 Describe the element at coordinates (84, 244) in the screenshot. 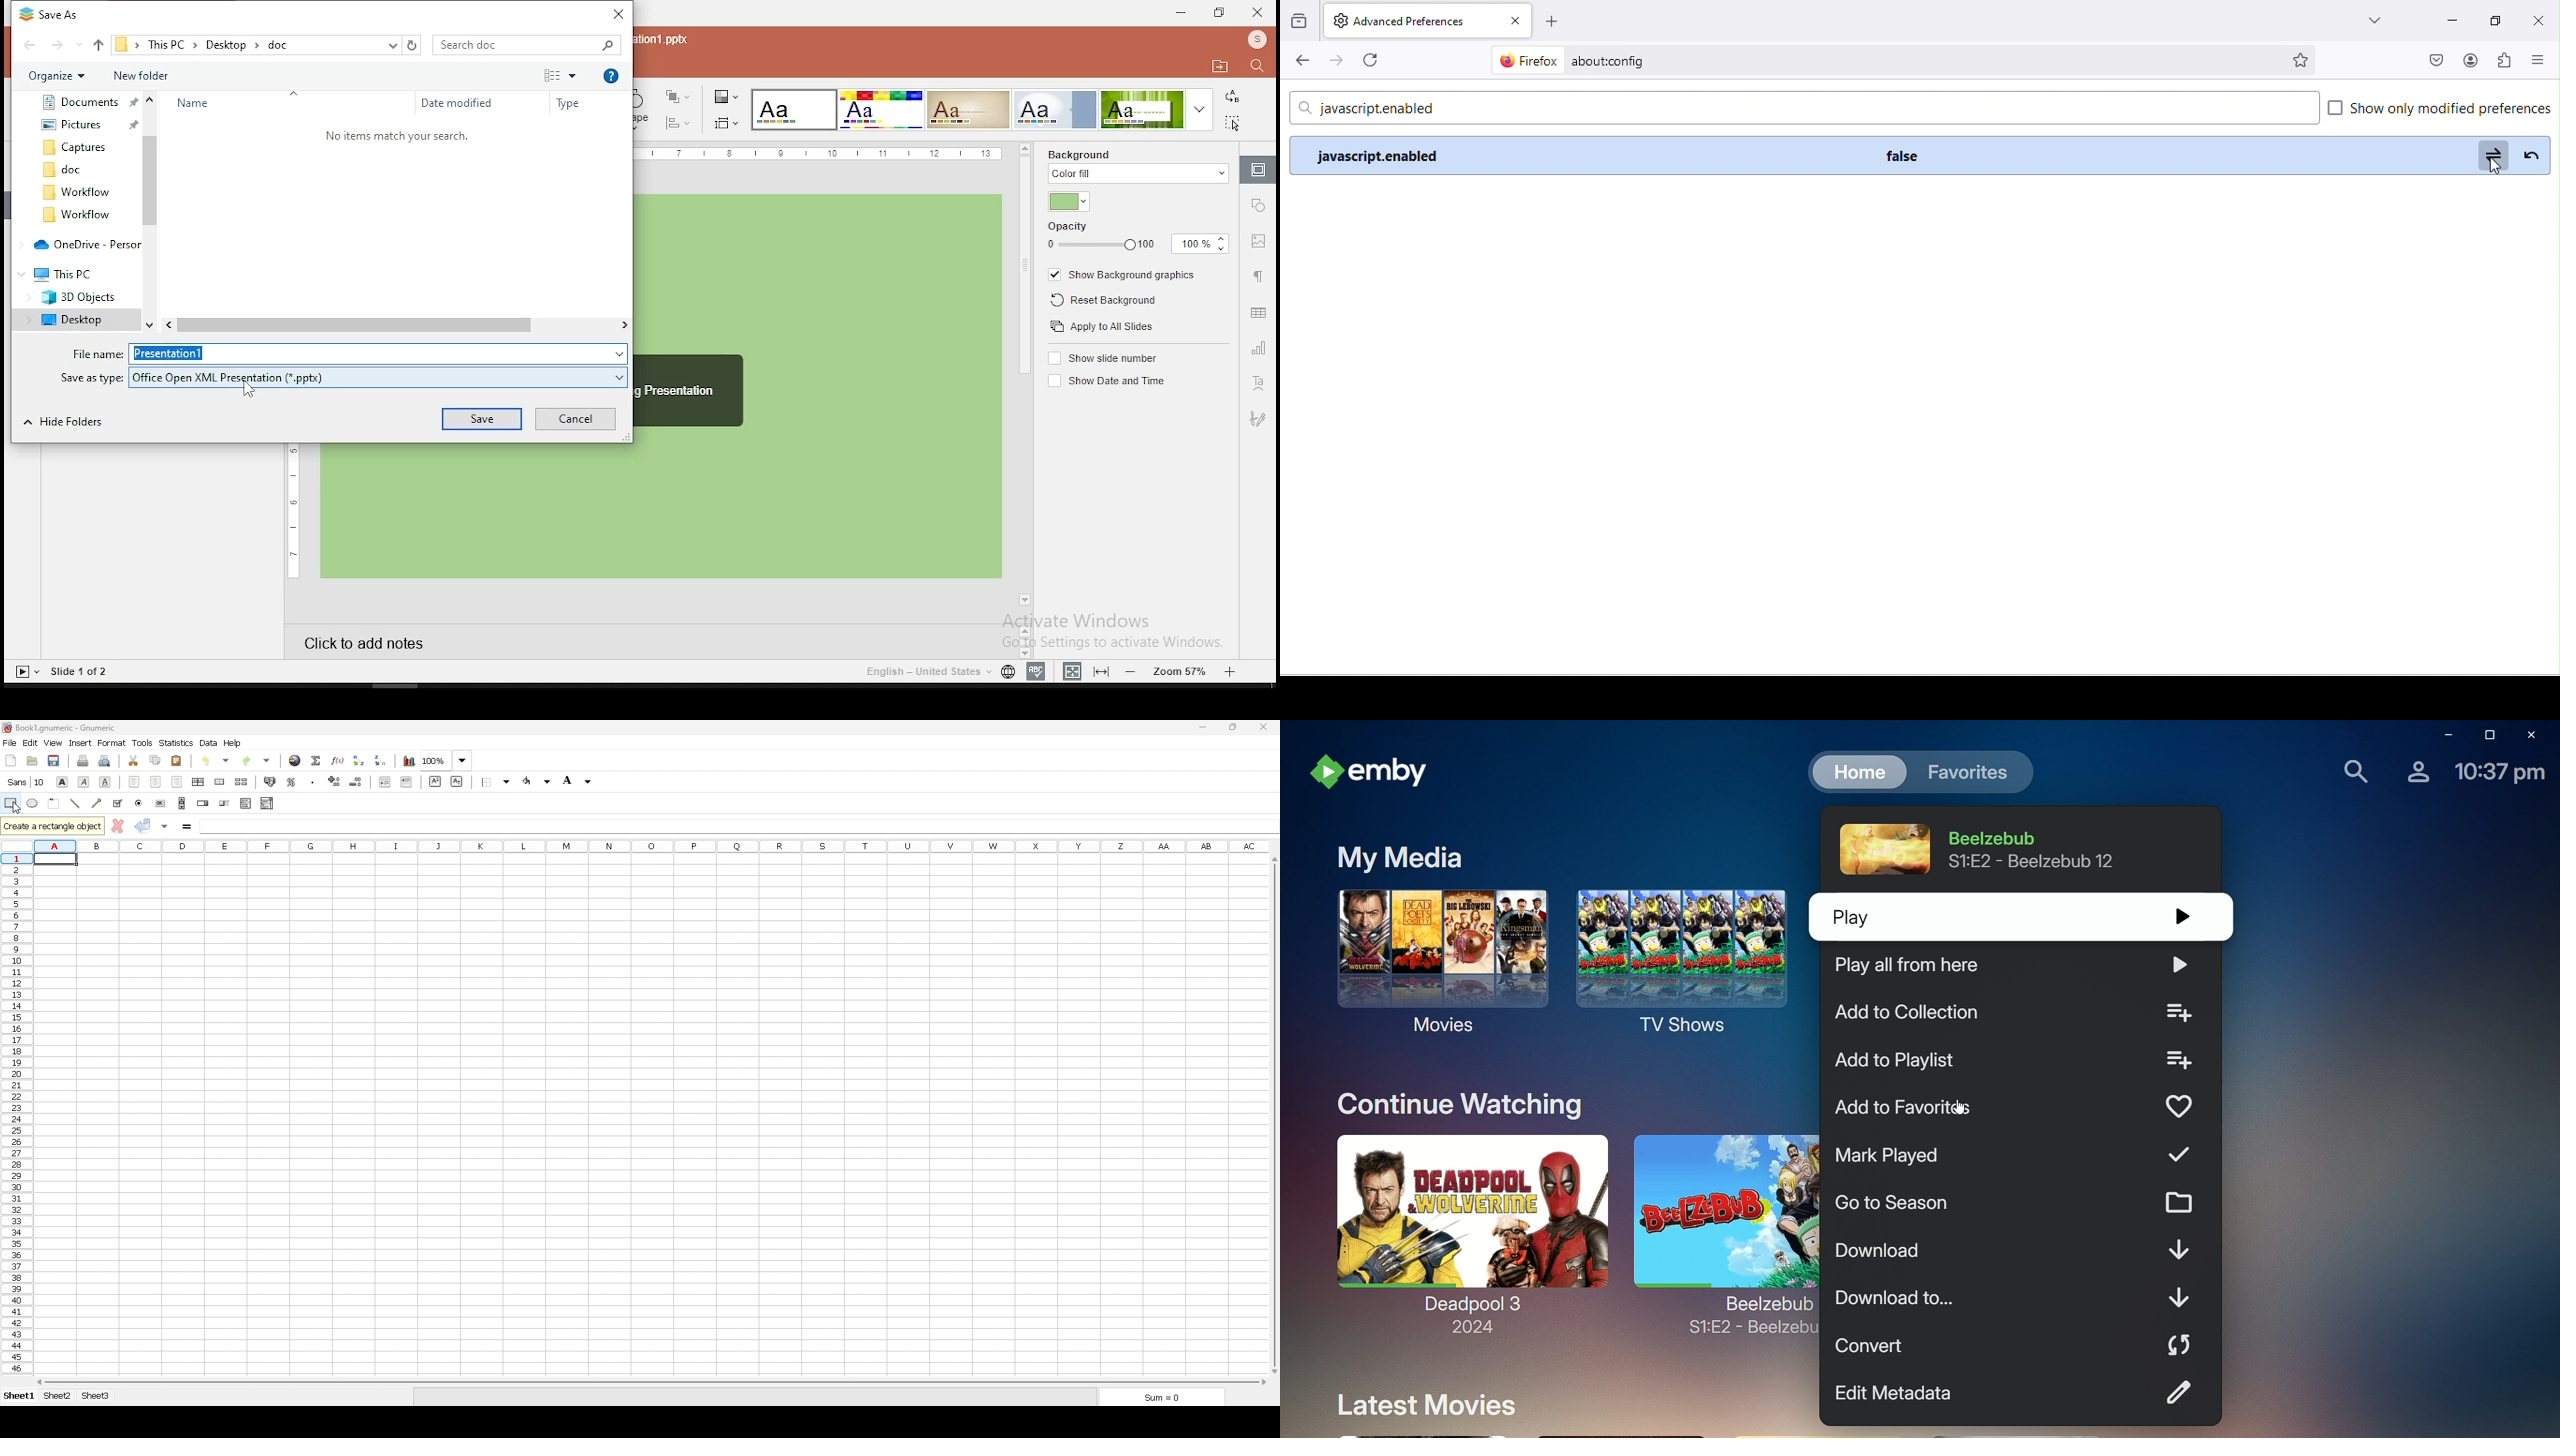

I see `One Drive - personal` at that location.